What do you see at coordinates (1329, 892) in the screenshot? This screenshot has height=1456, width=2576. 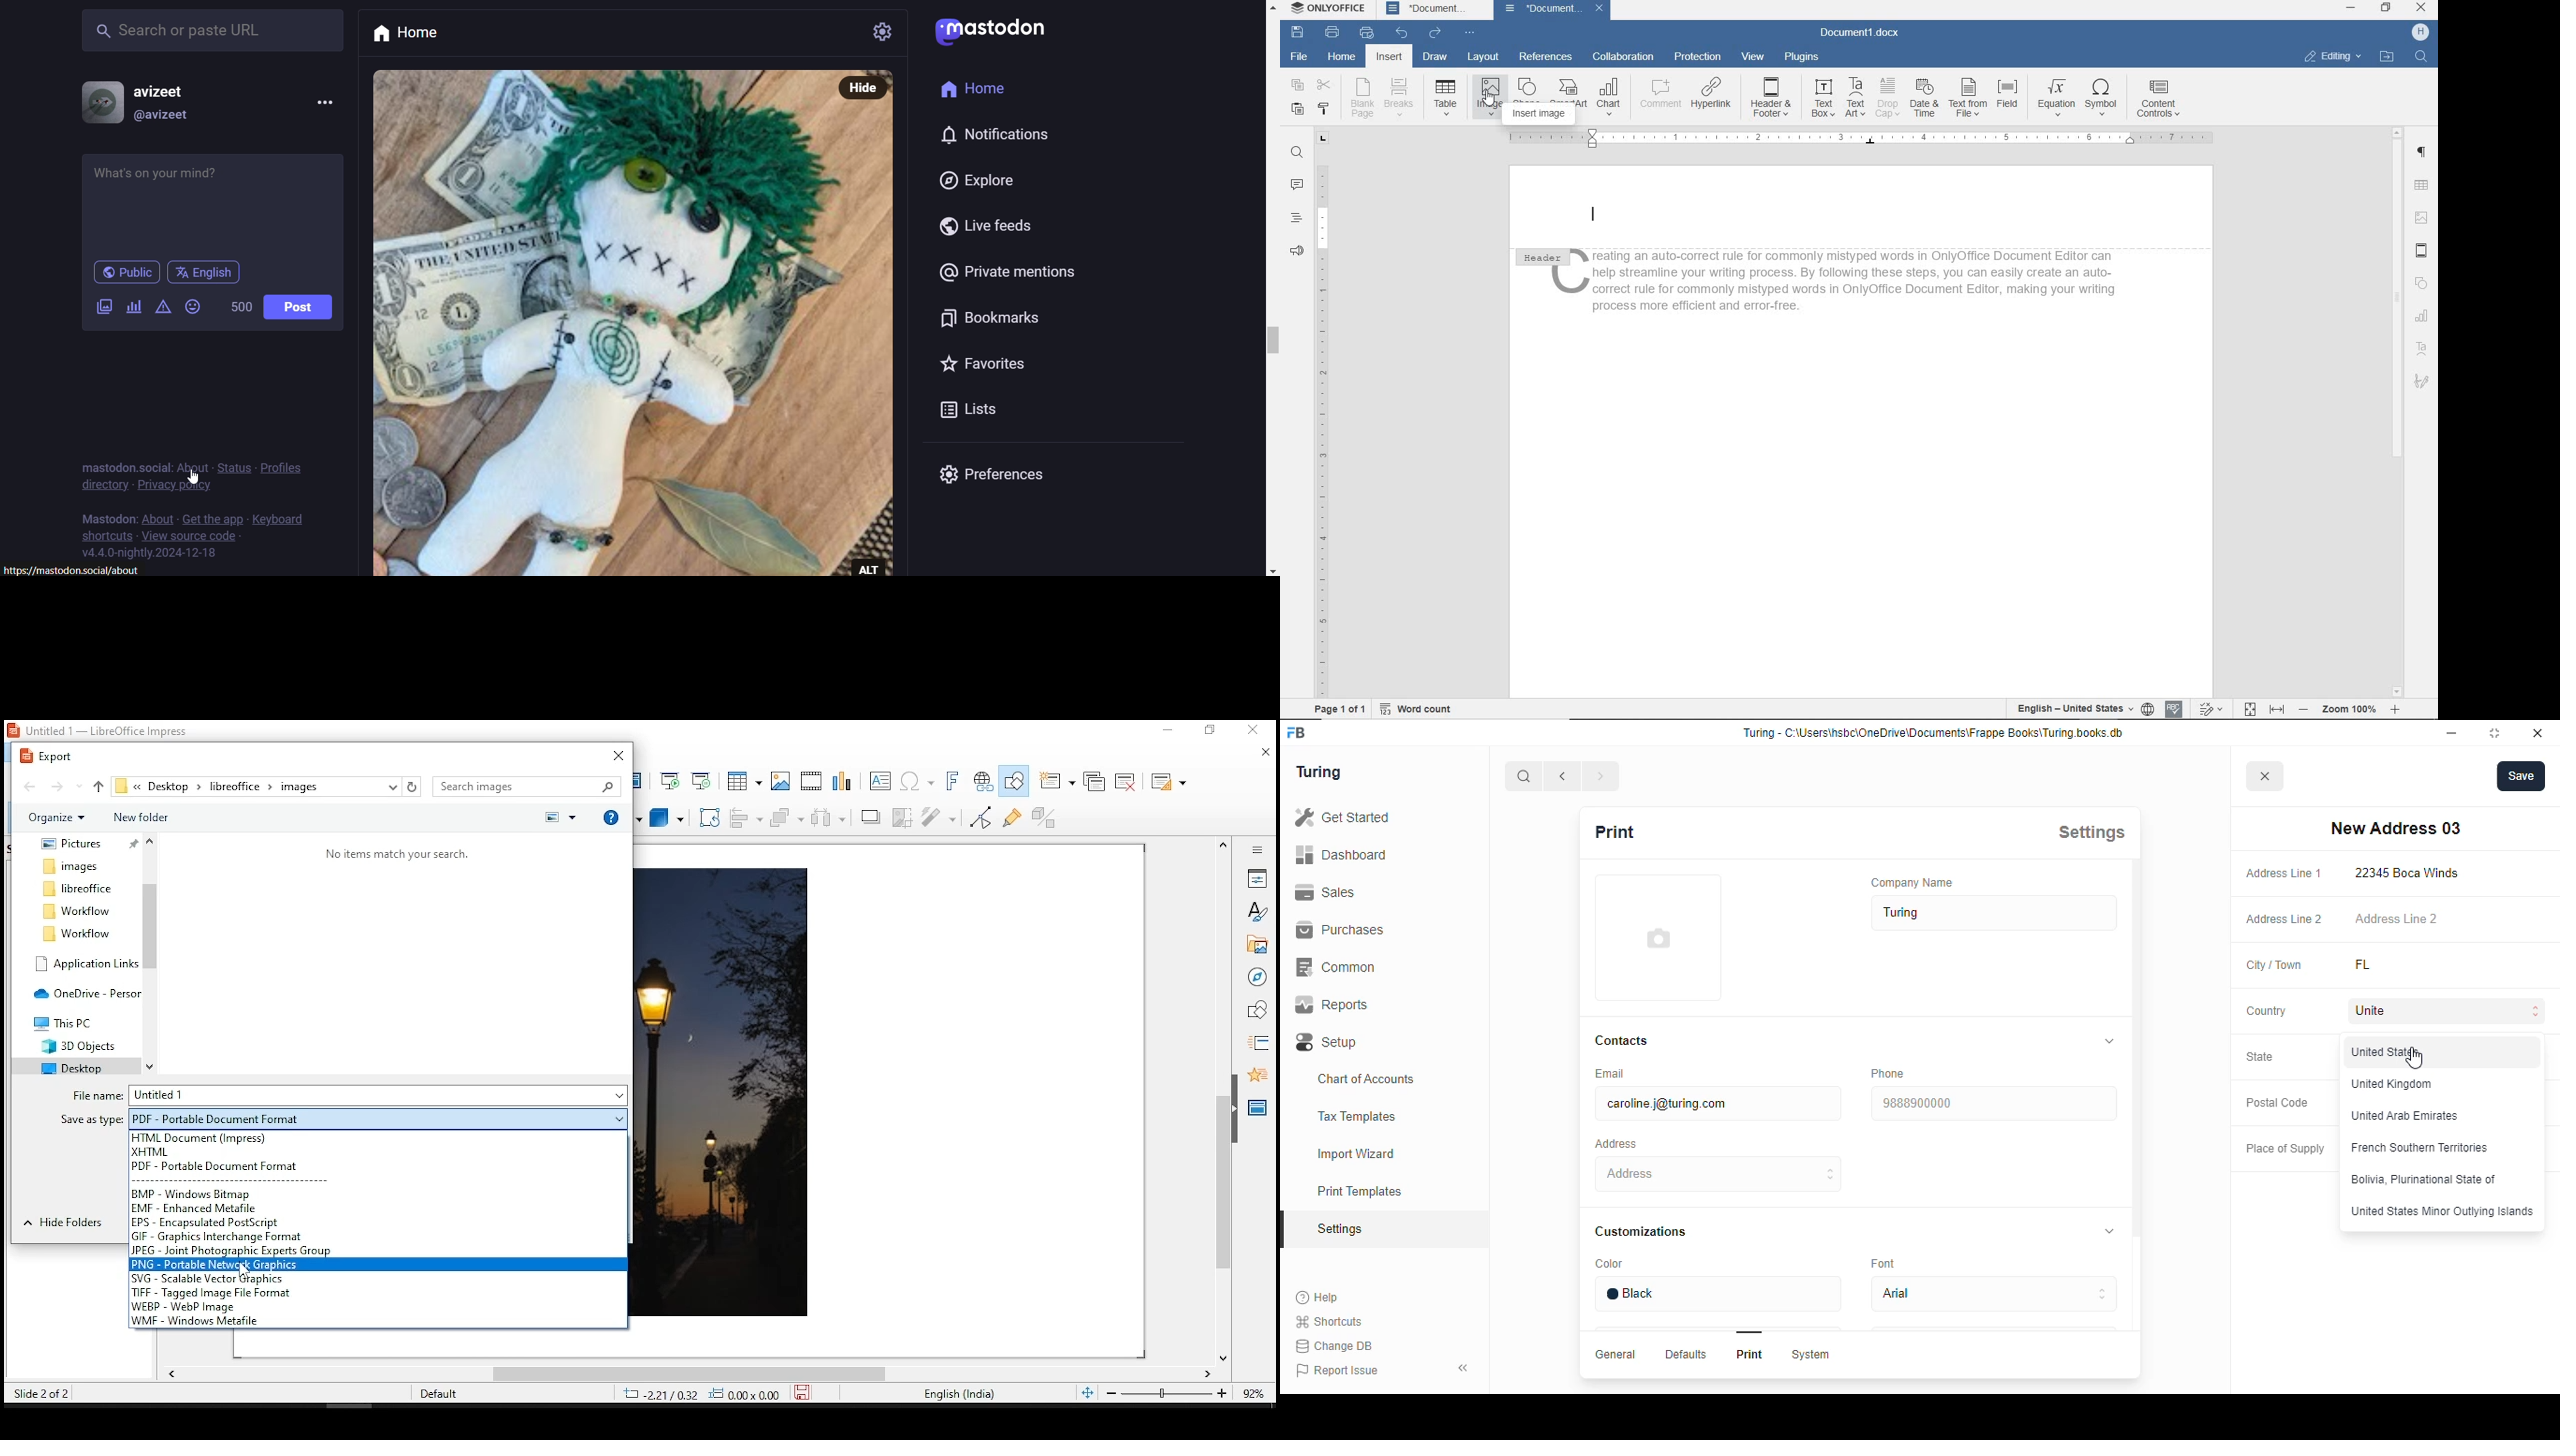 I see `sales` at bounding box center [1329, 892].